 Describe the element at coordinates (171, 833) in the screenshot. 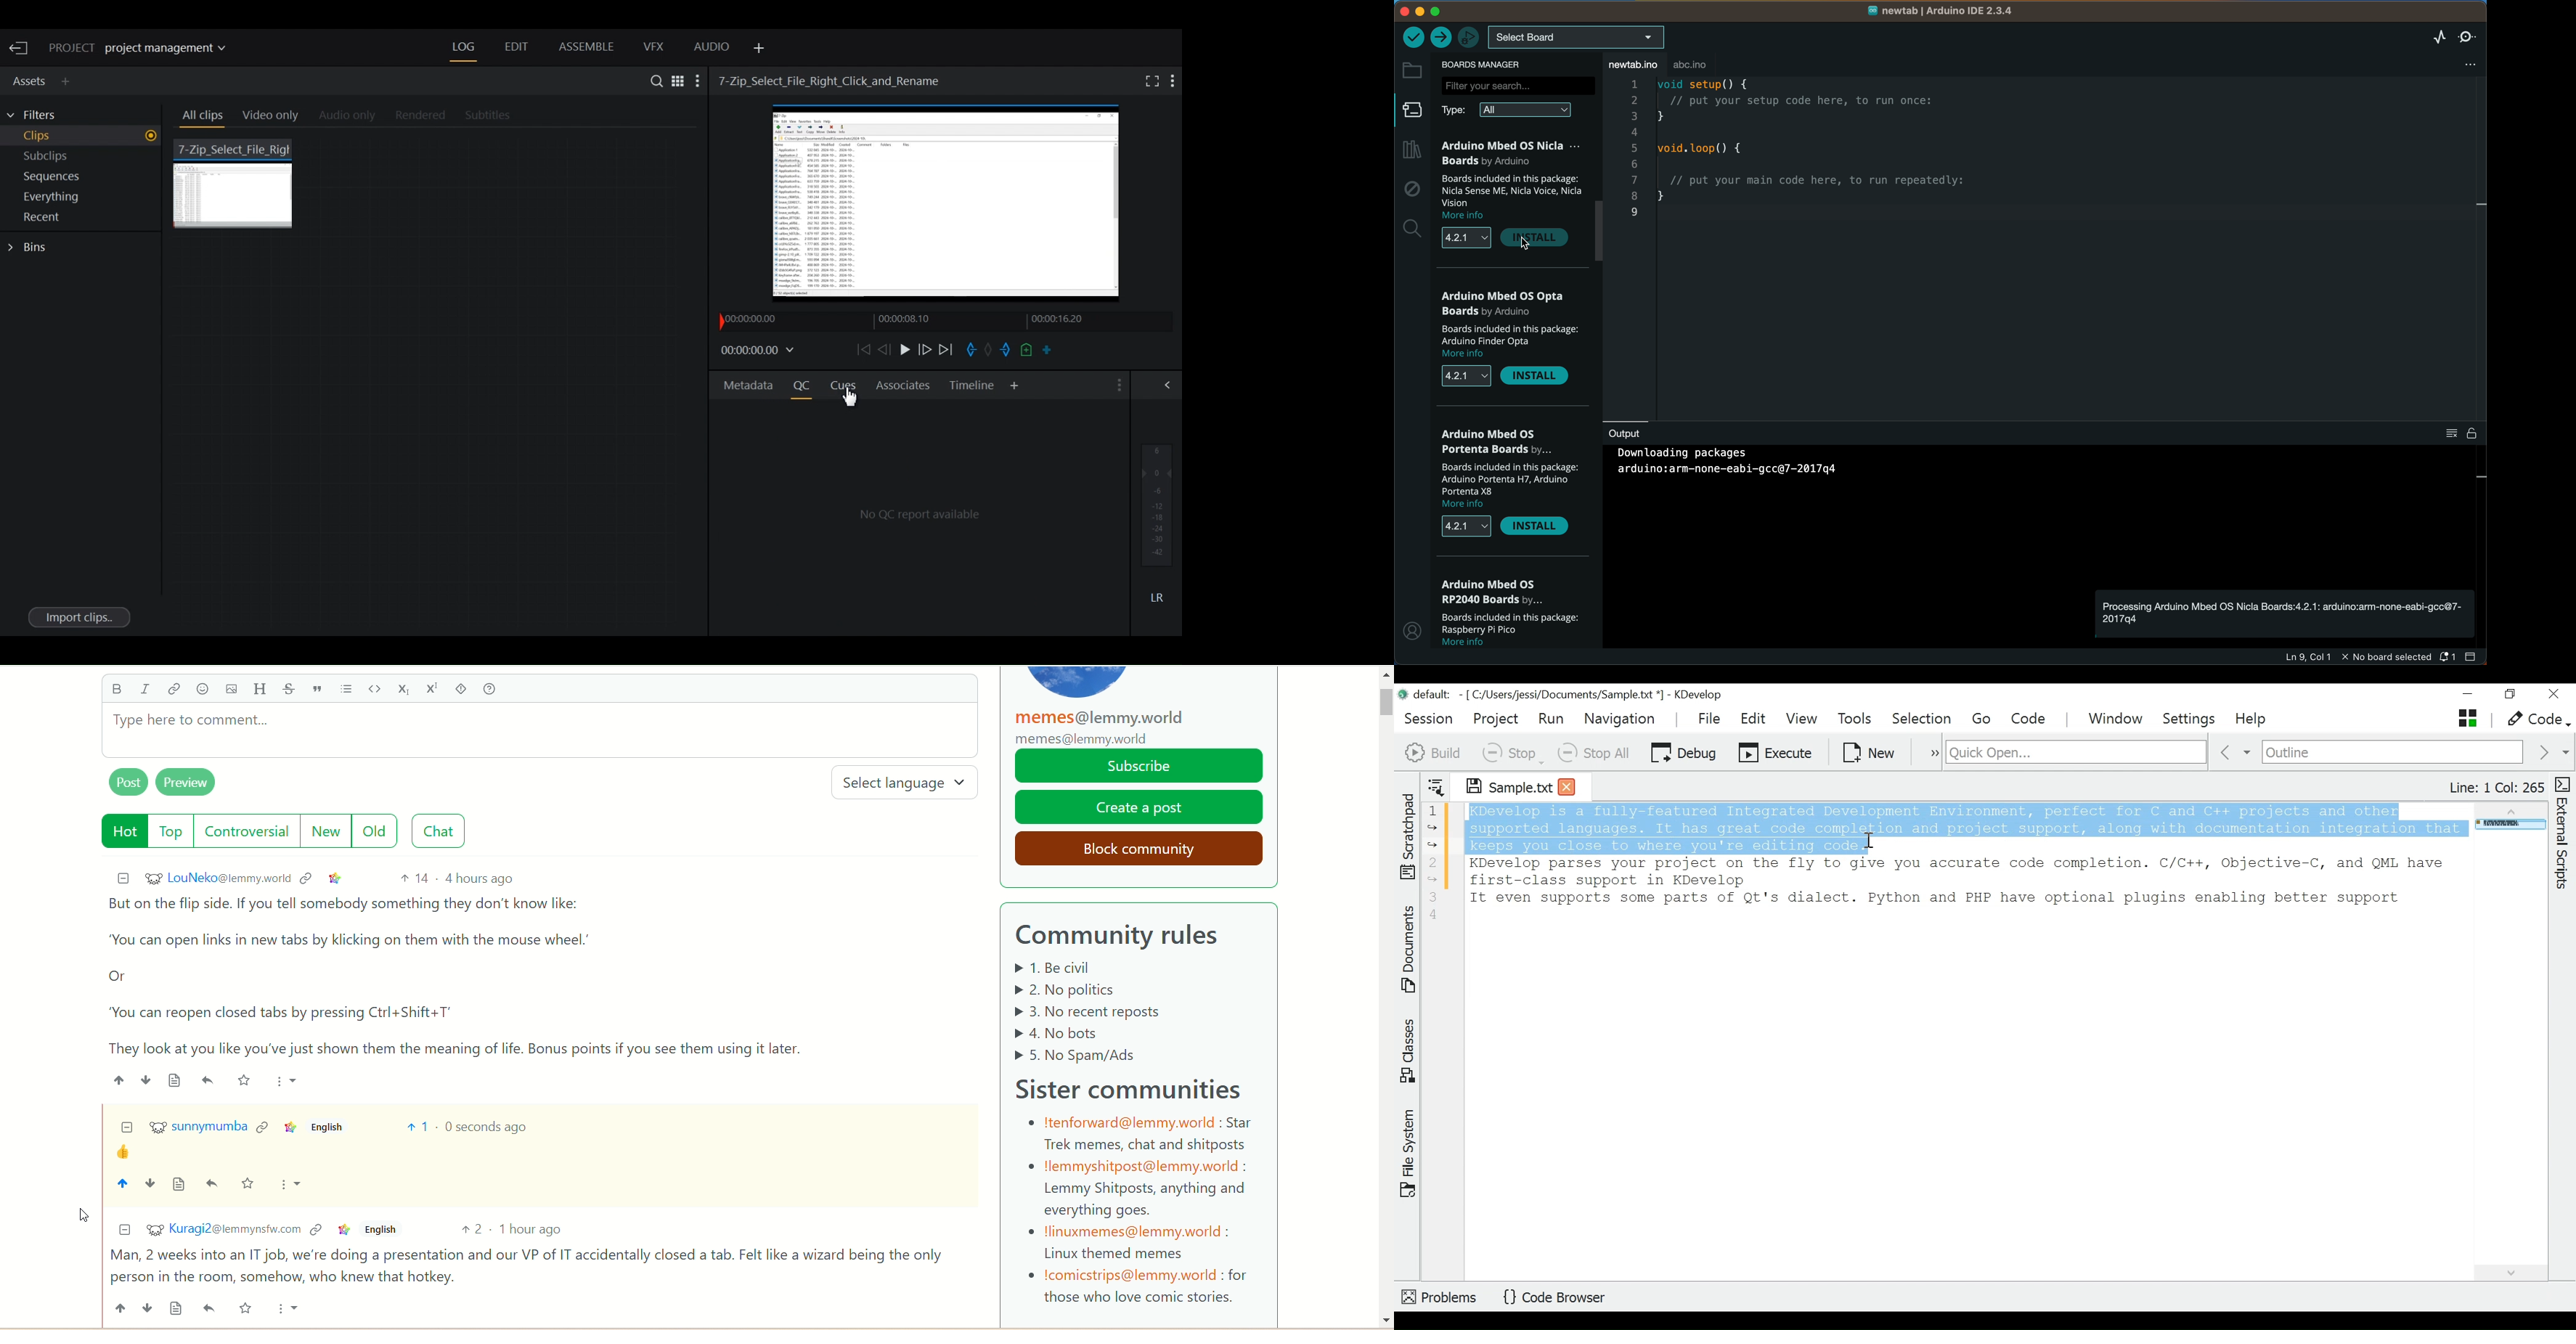

I see `top` at that location.